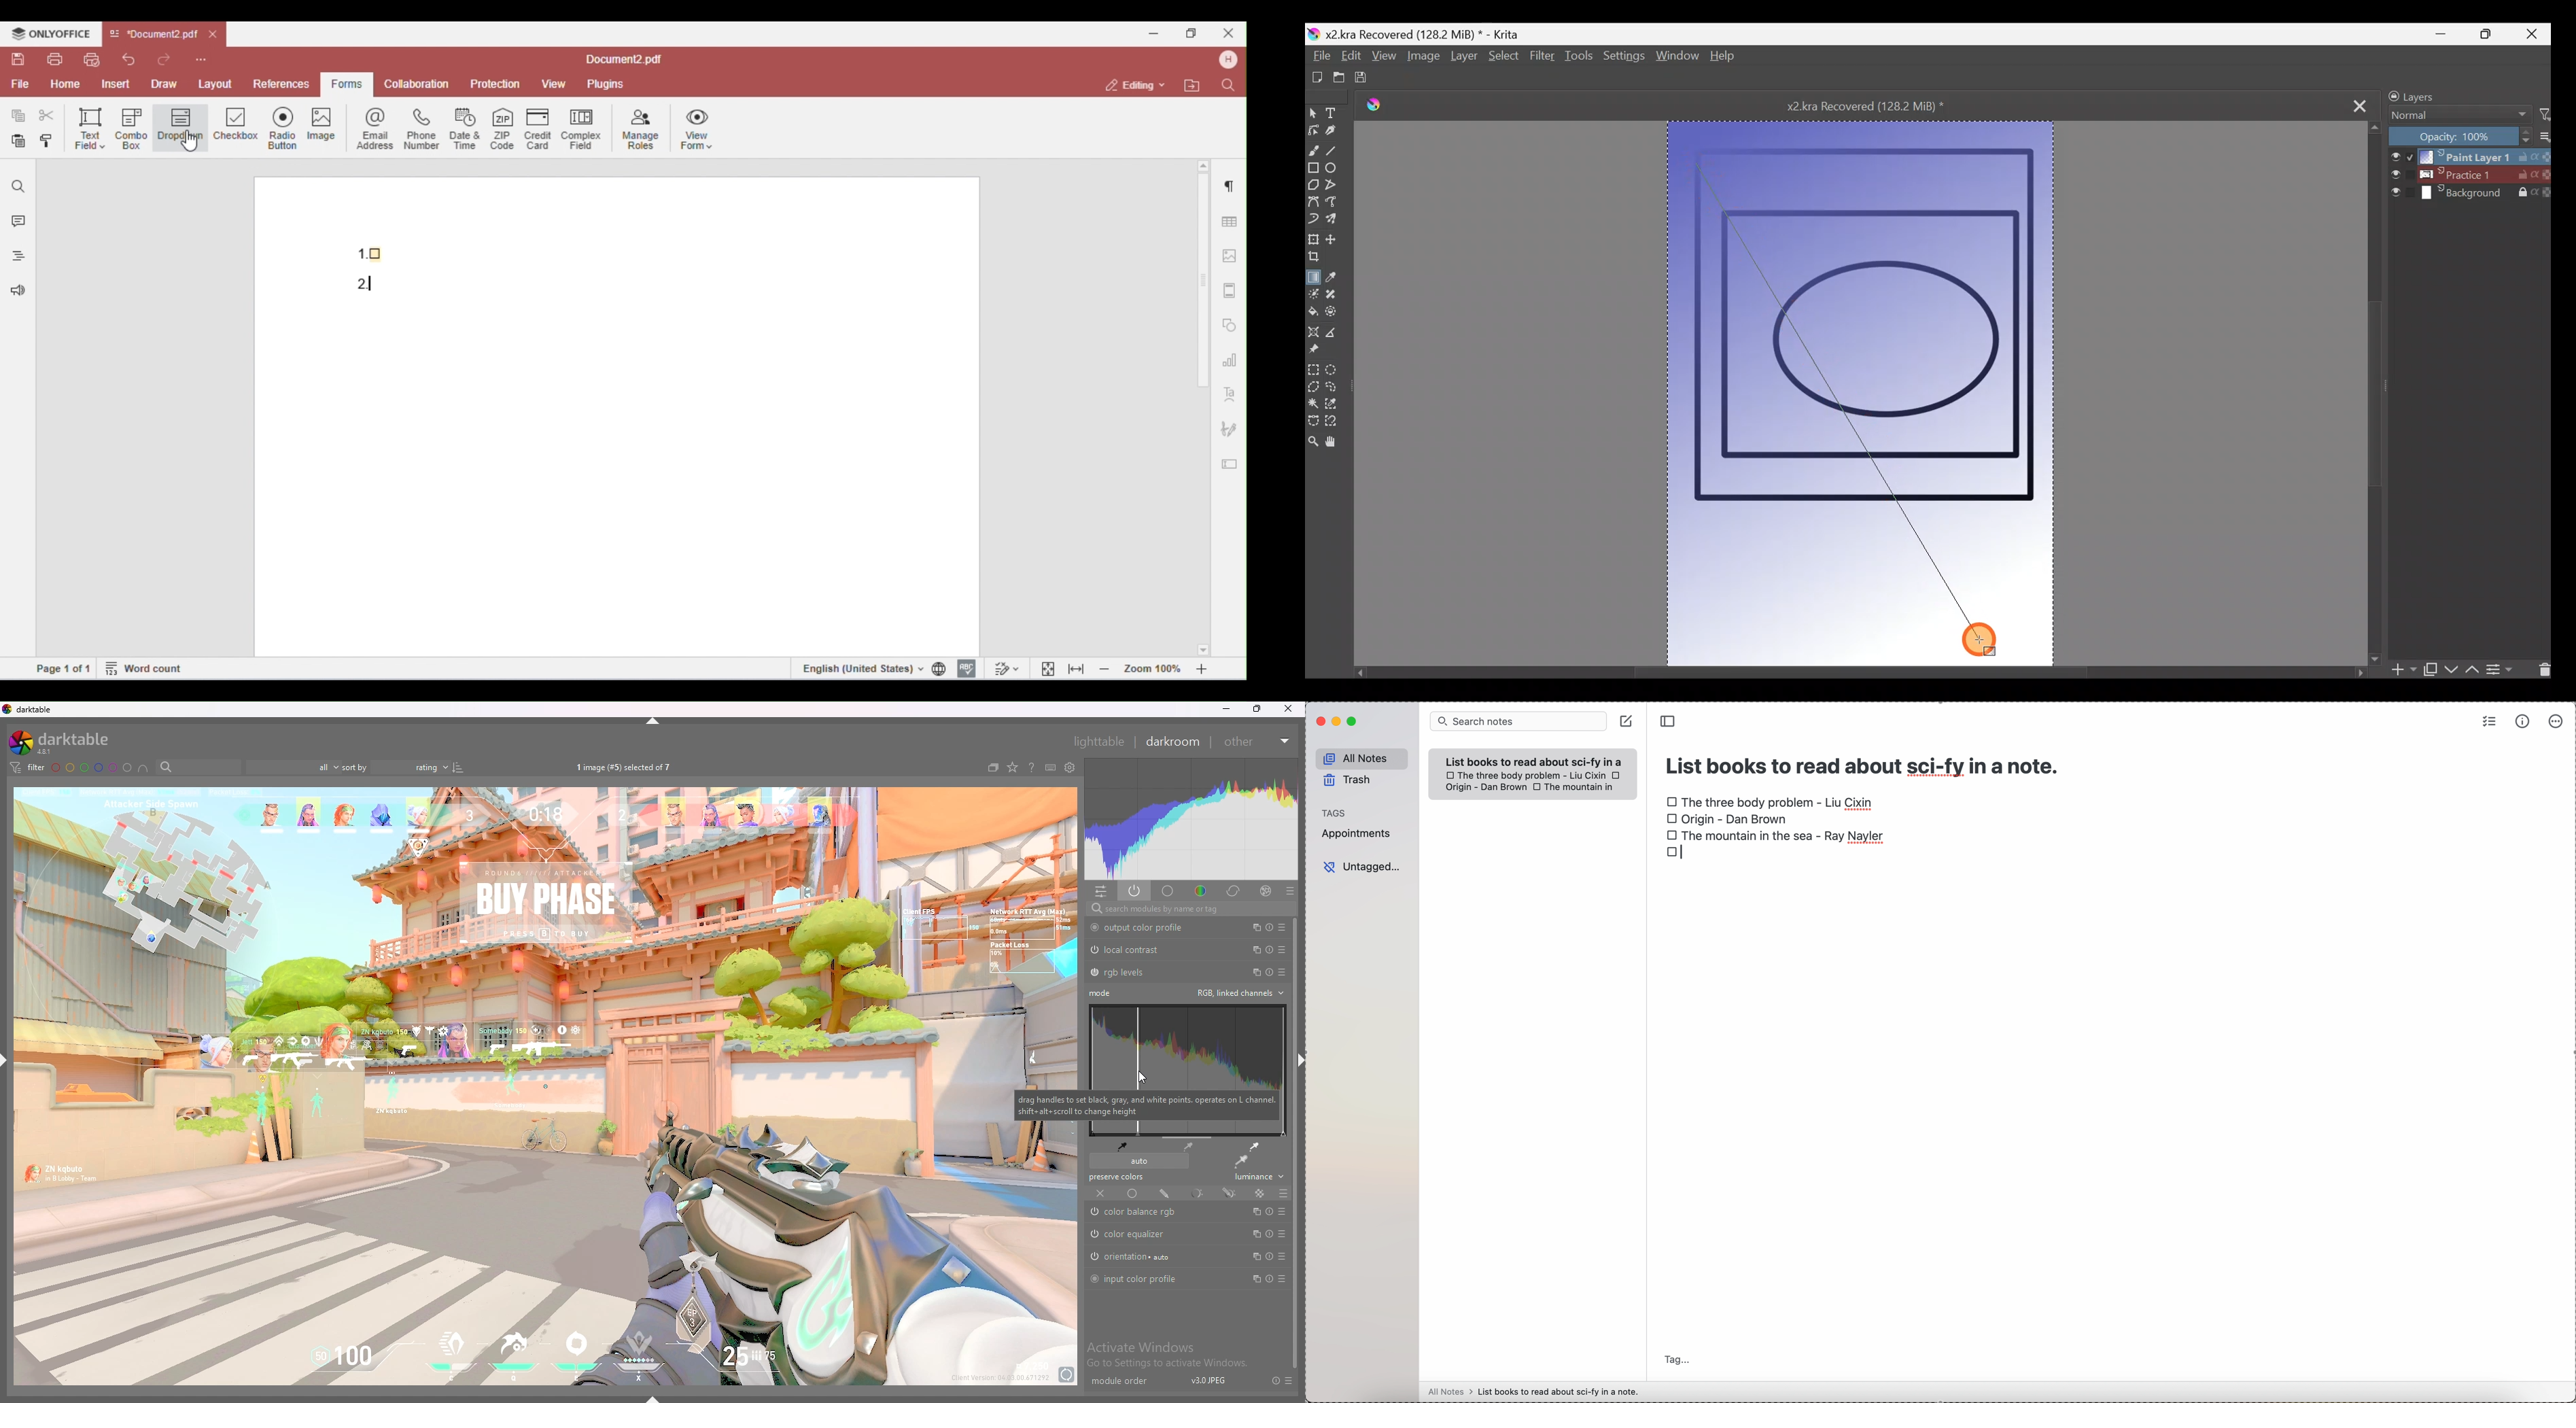  What do you see at coordinates (994, 768) in the screenshot?
I see `collapse grouped images` at bounding box center [994, 768].